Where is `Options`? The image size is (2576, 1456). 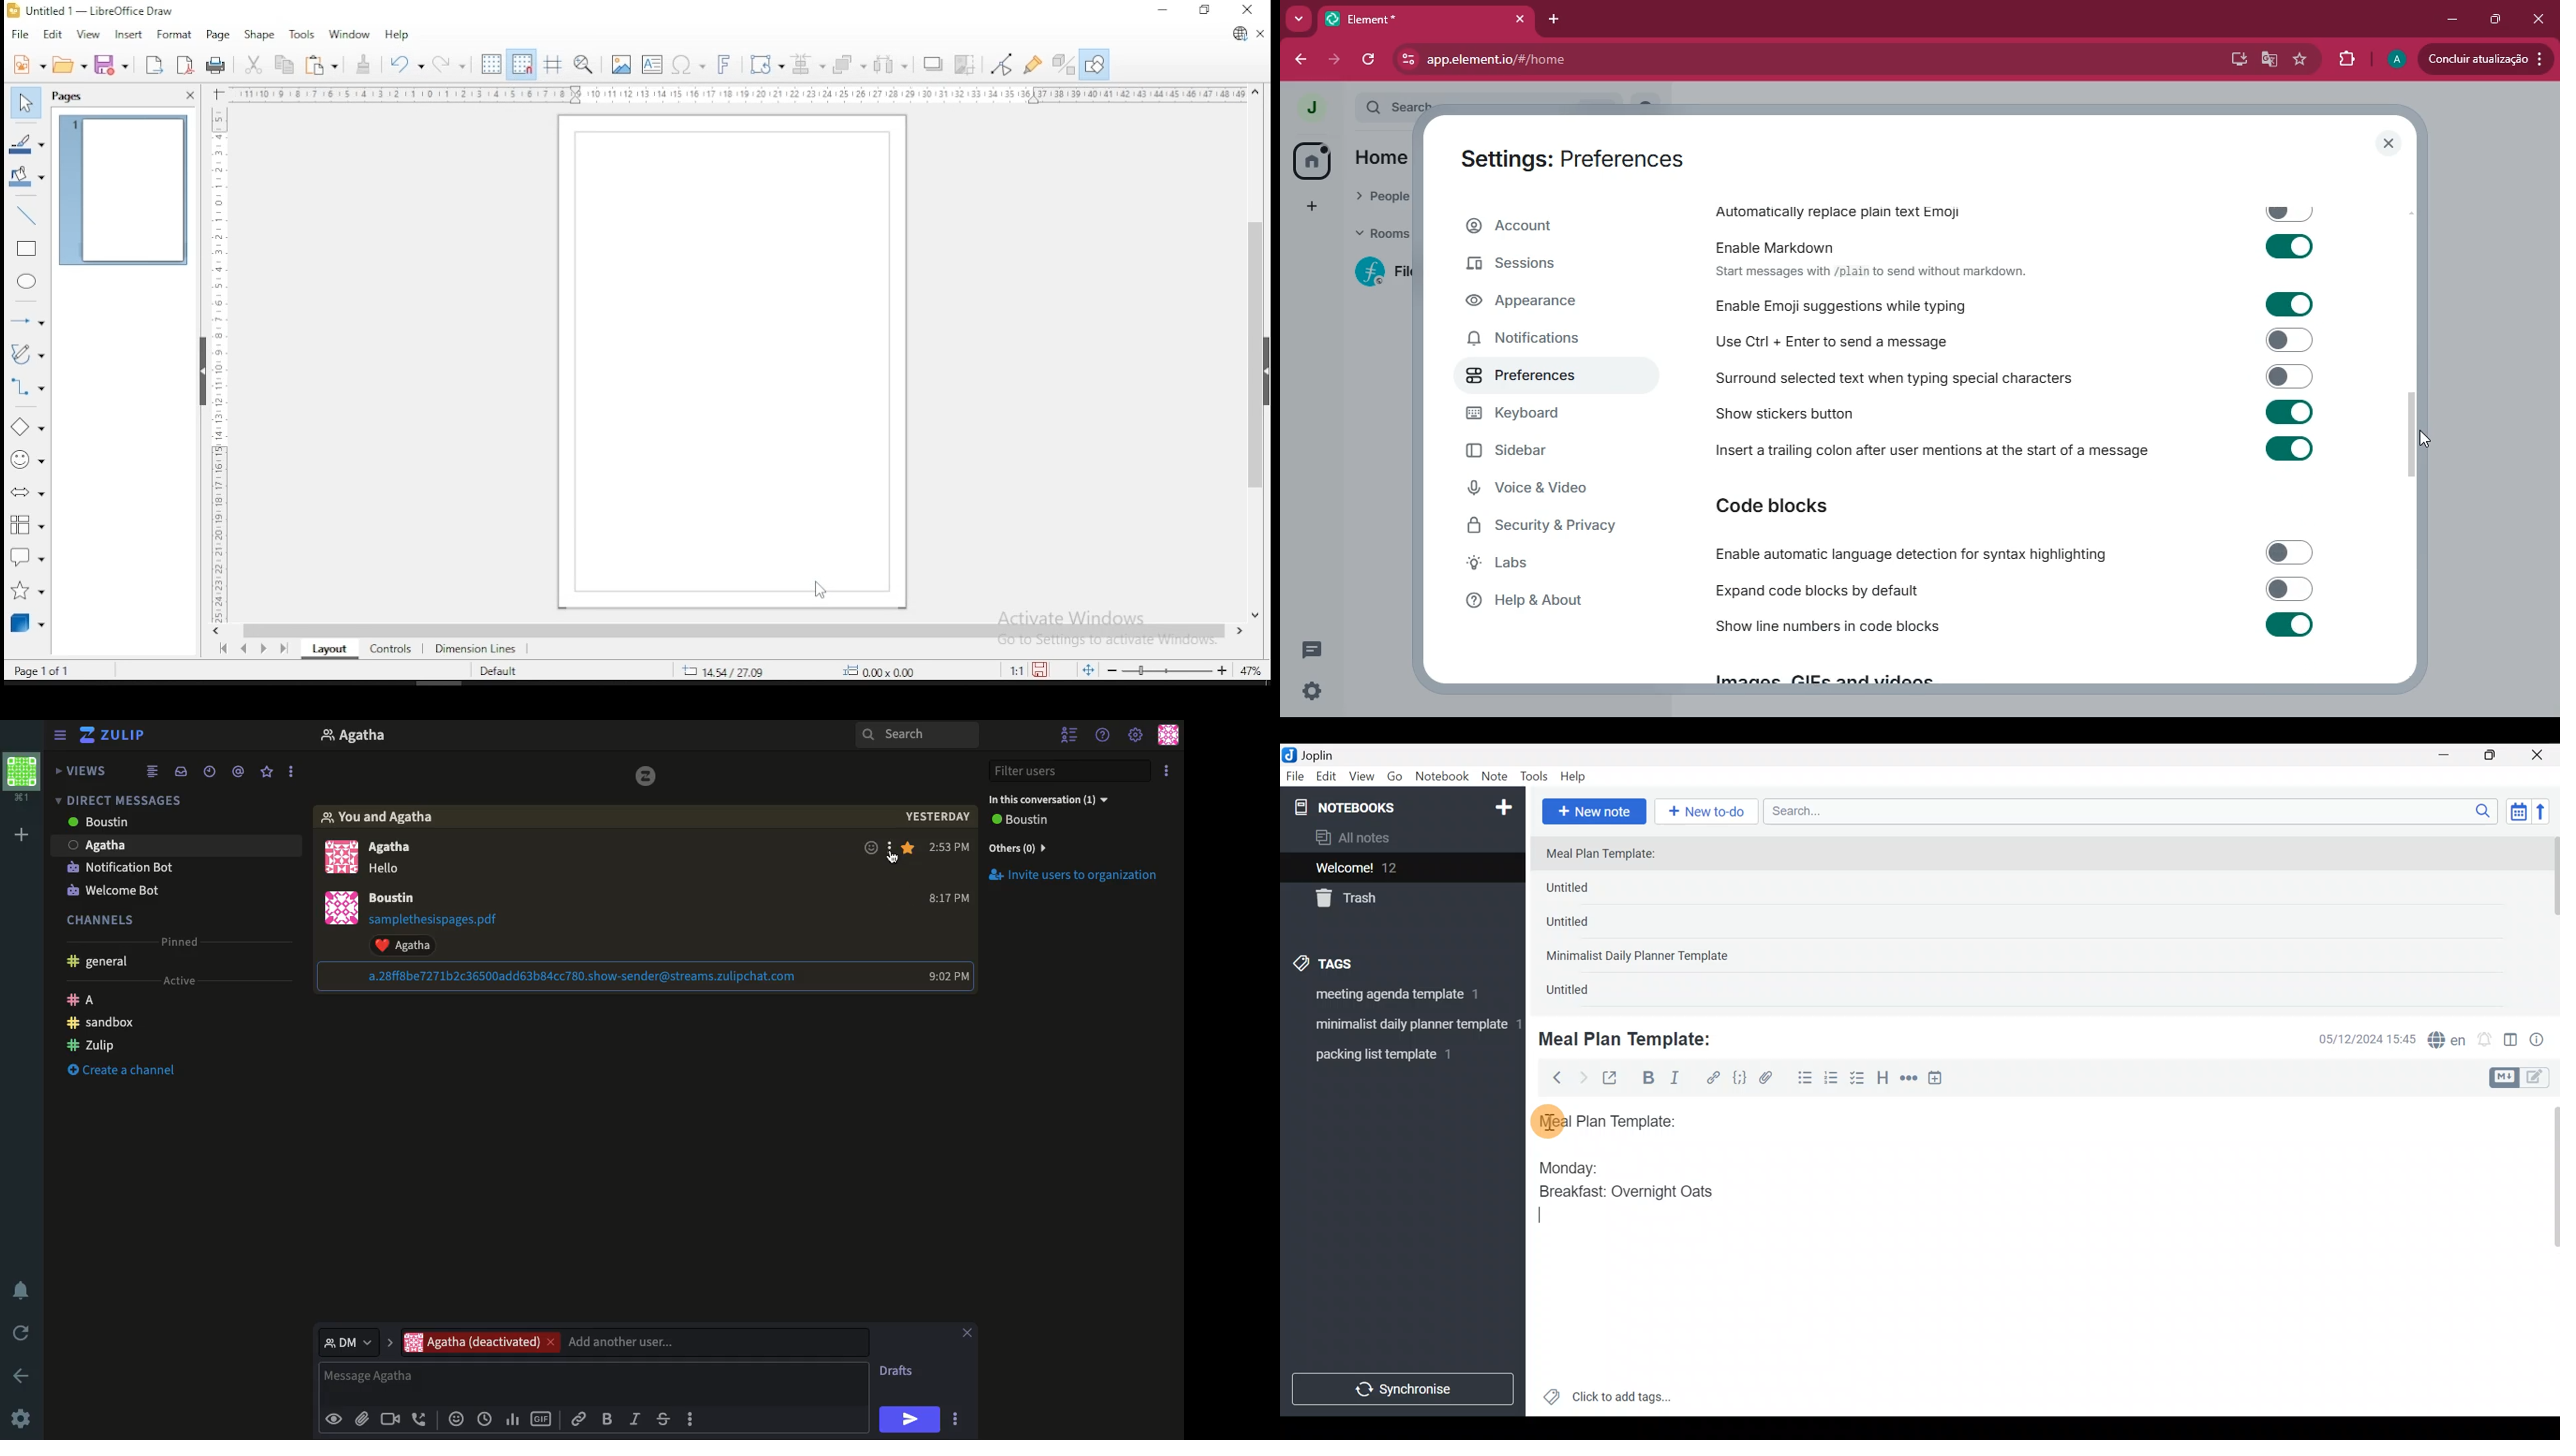 Options is located at coordinates (1166, 770).